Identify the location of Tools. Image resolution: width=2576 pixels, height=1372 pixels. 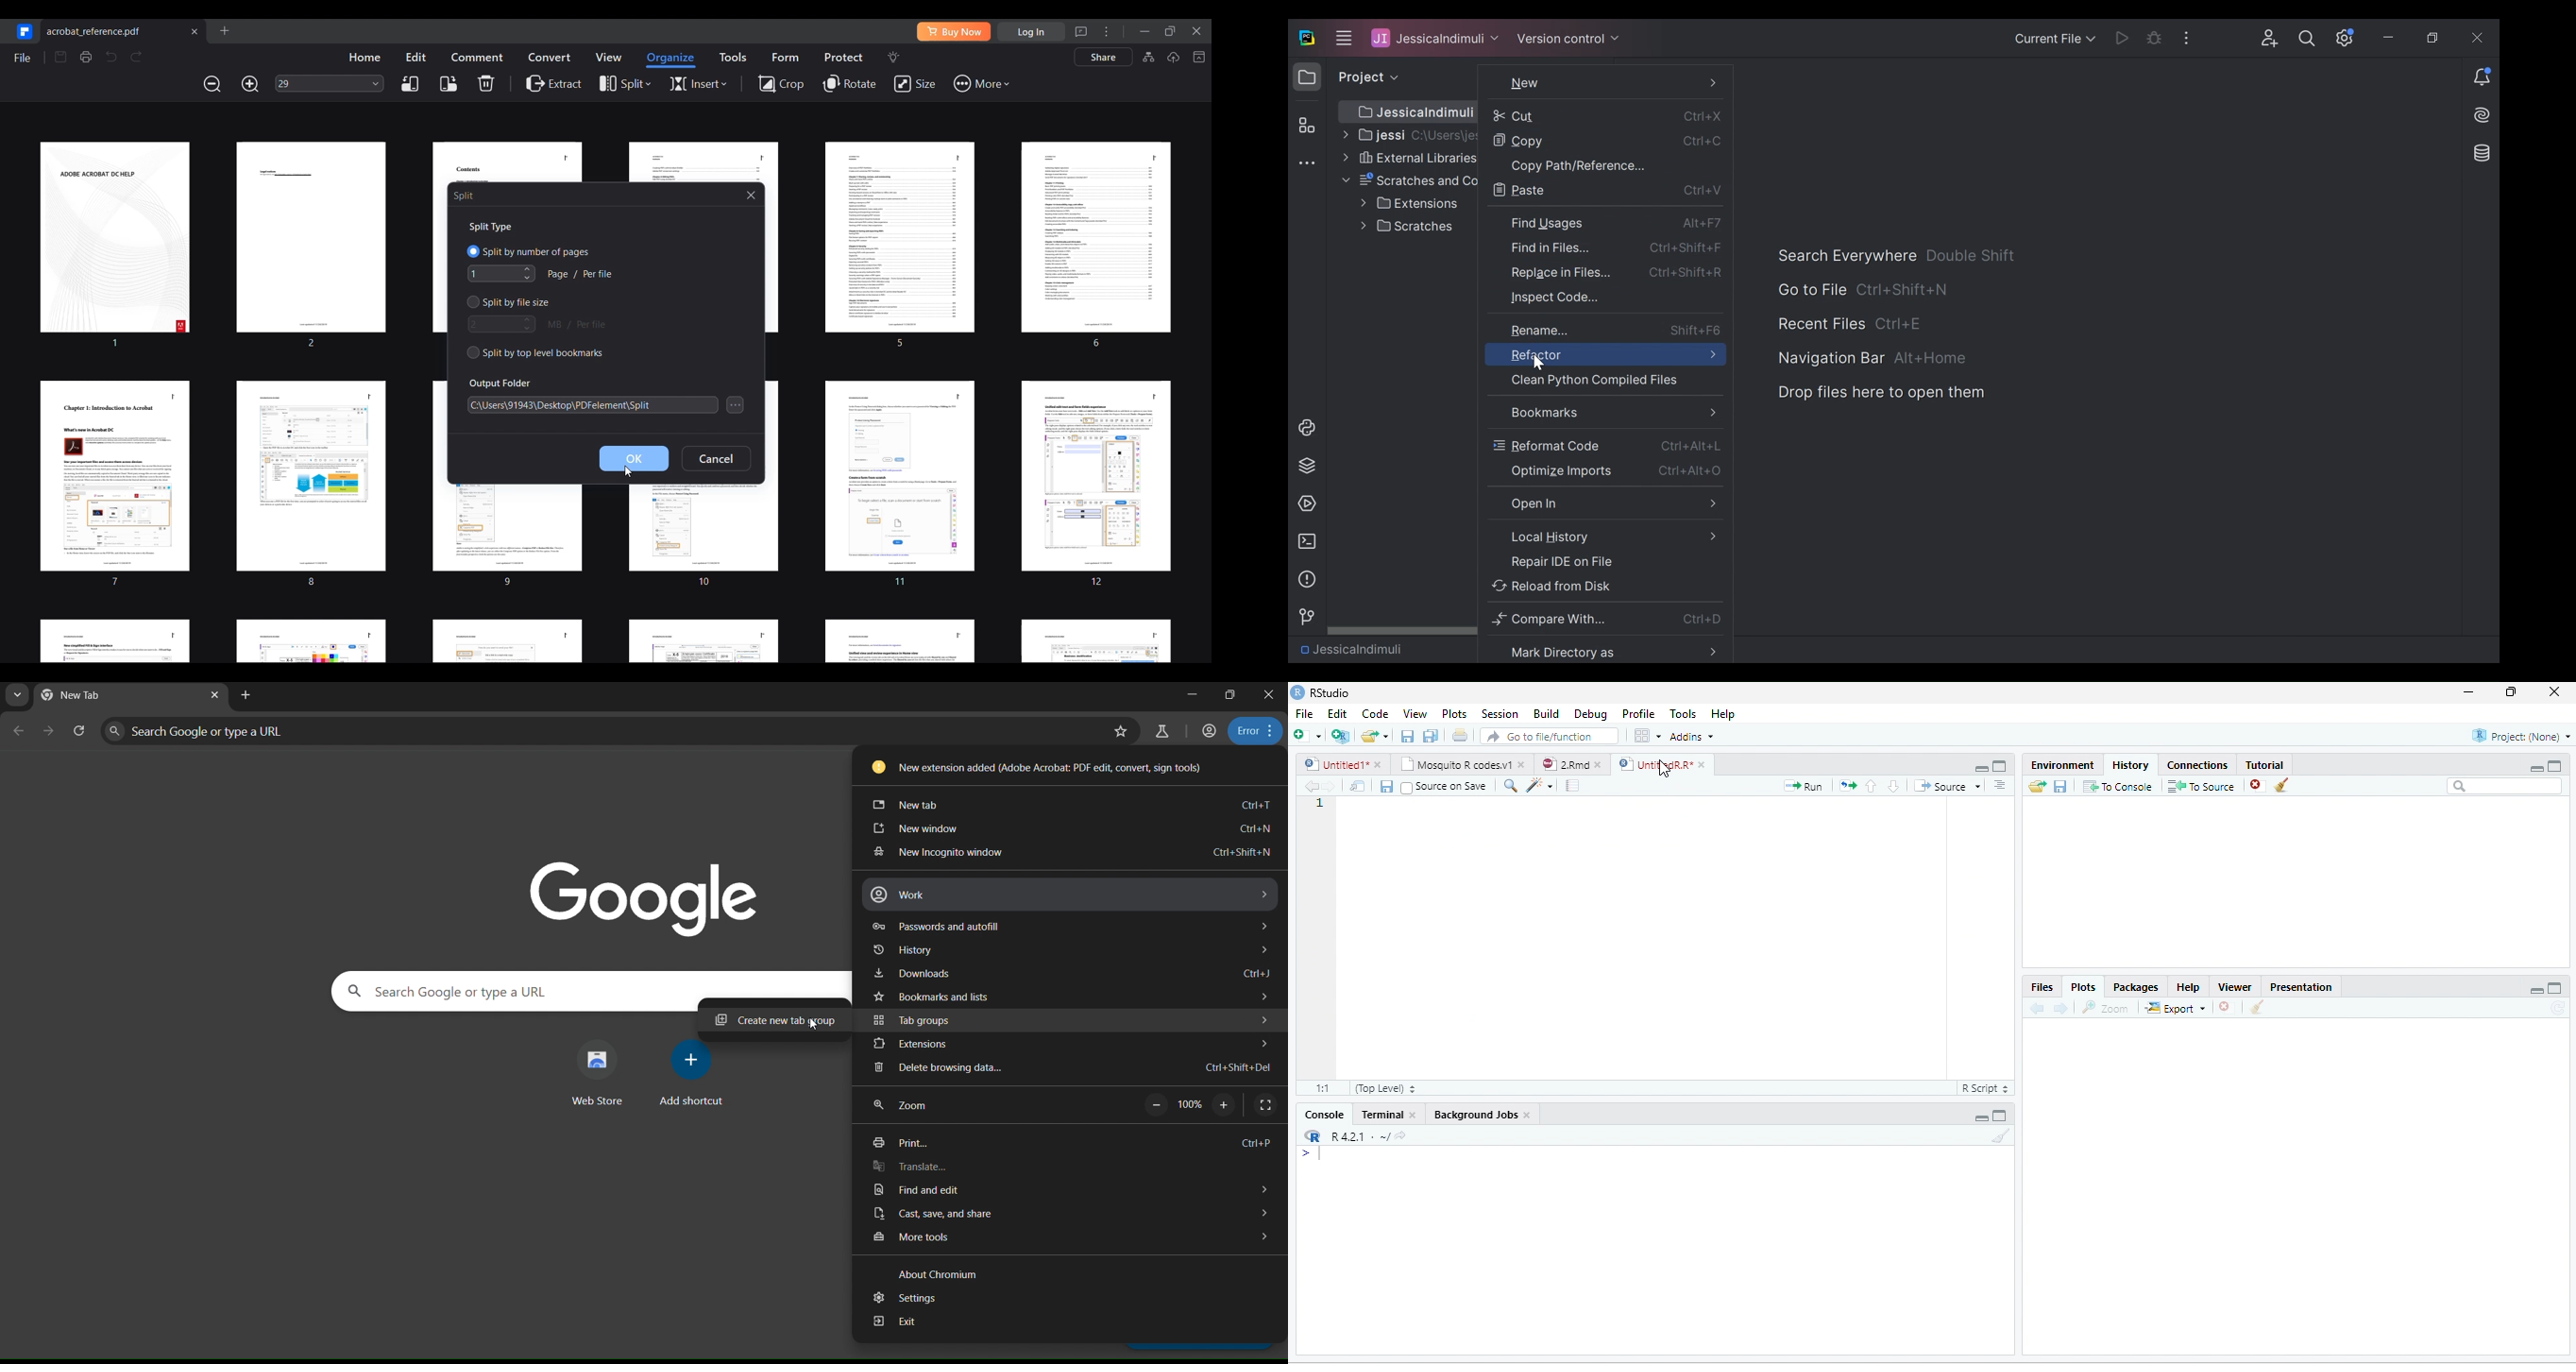
(1684, 713).